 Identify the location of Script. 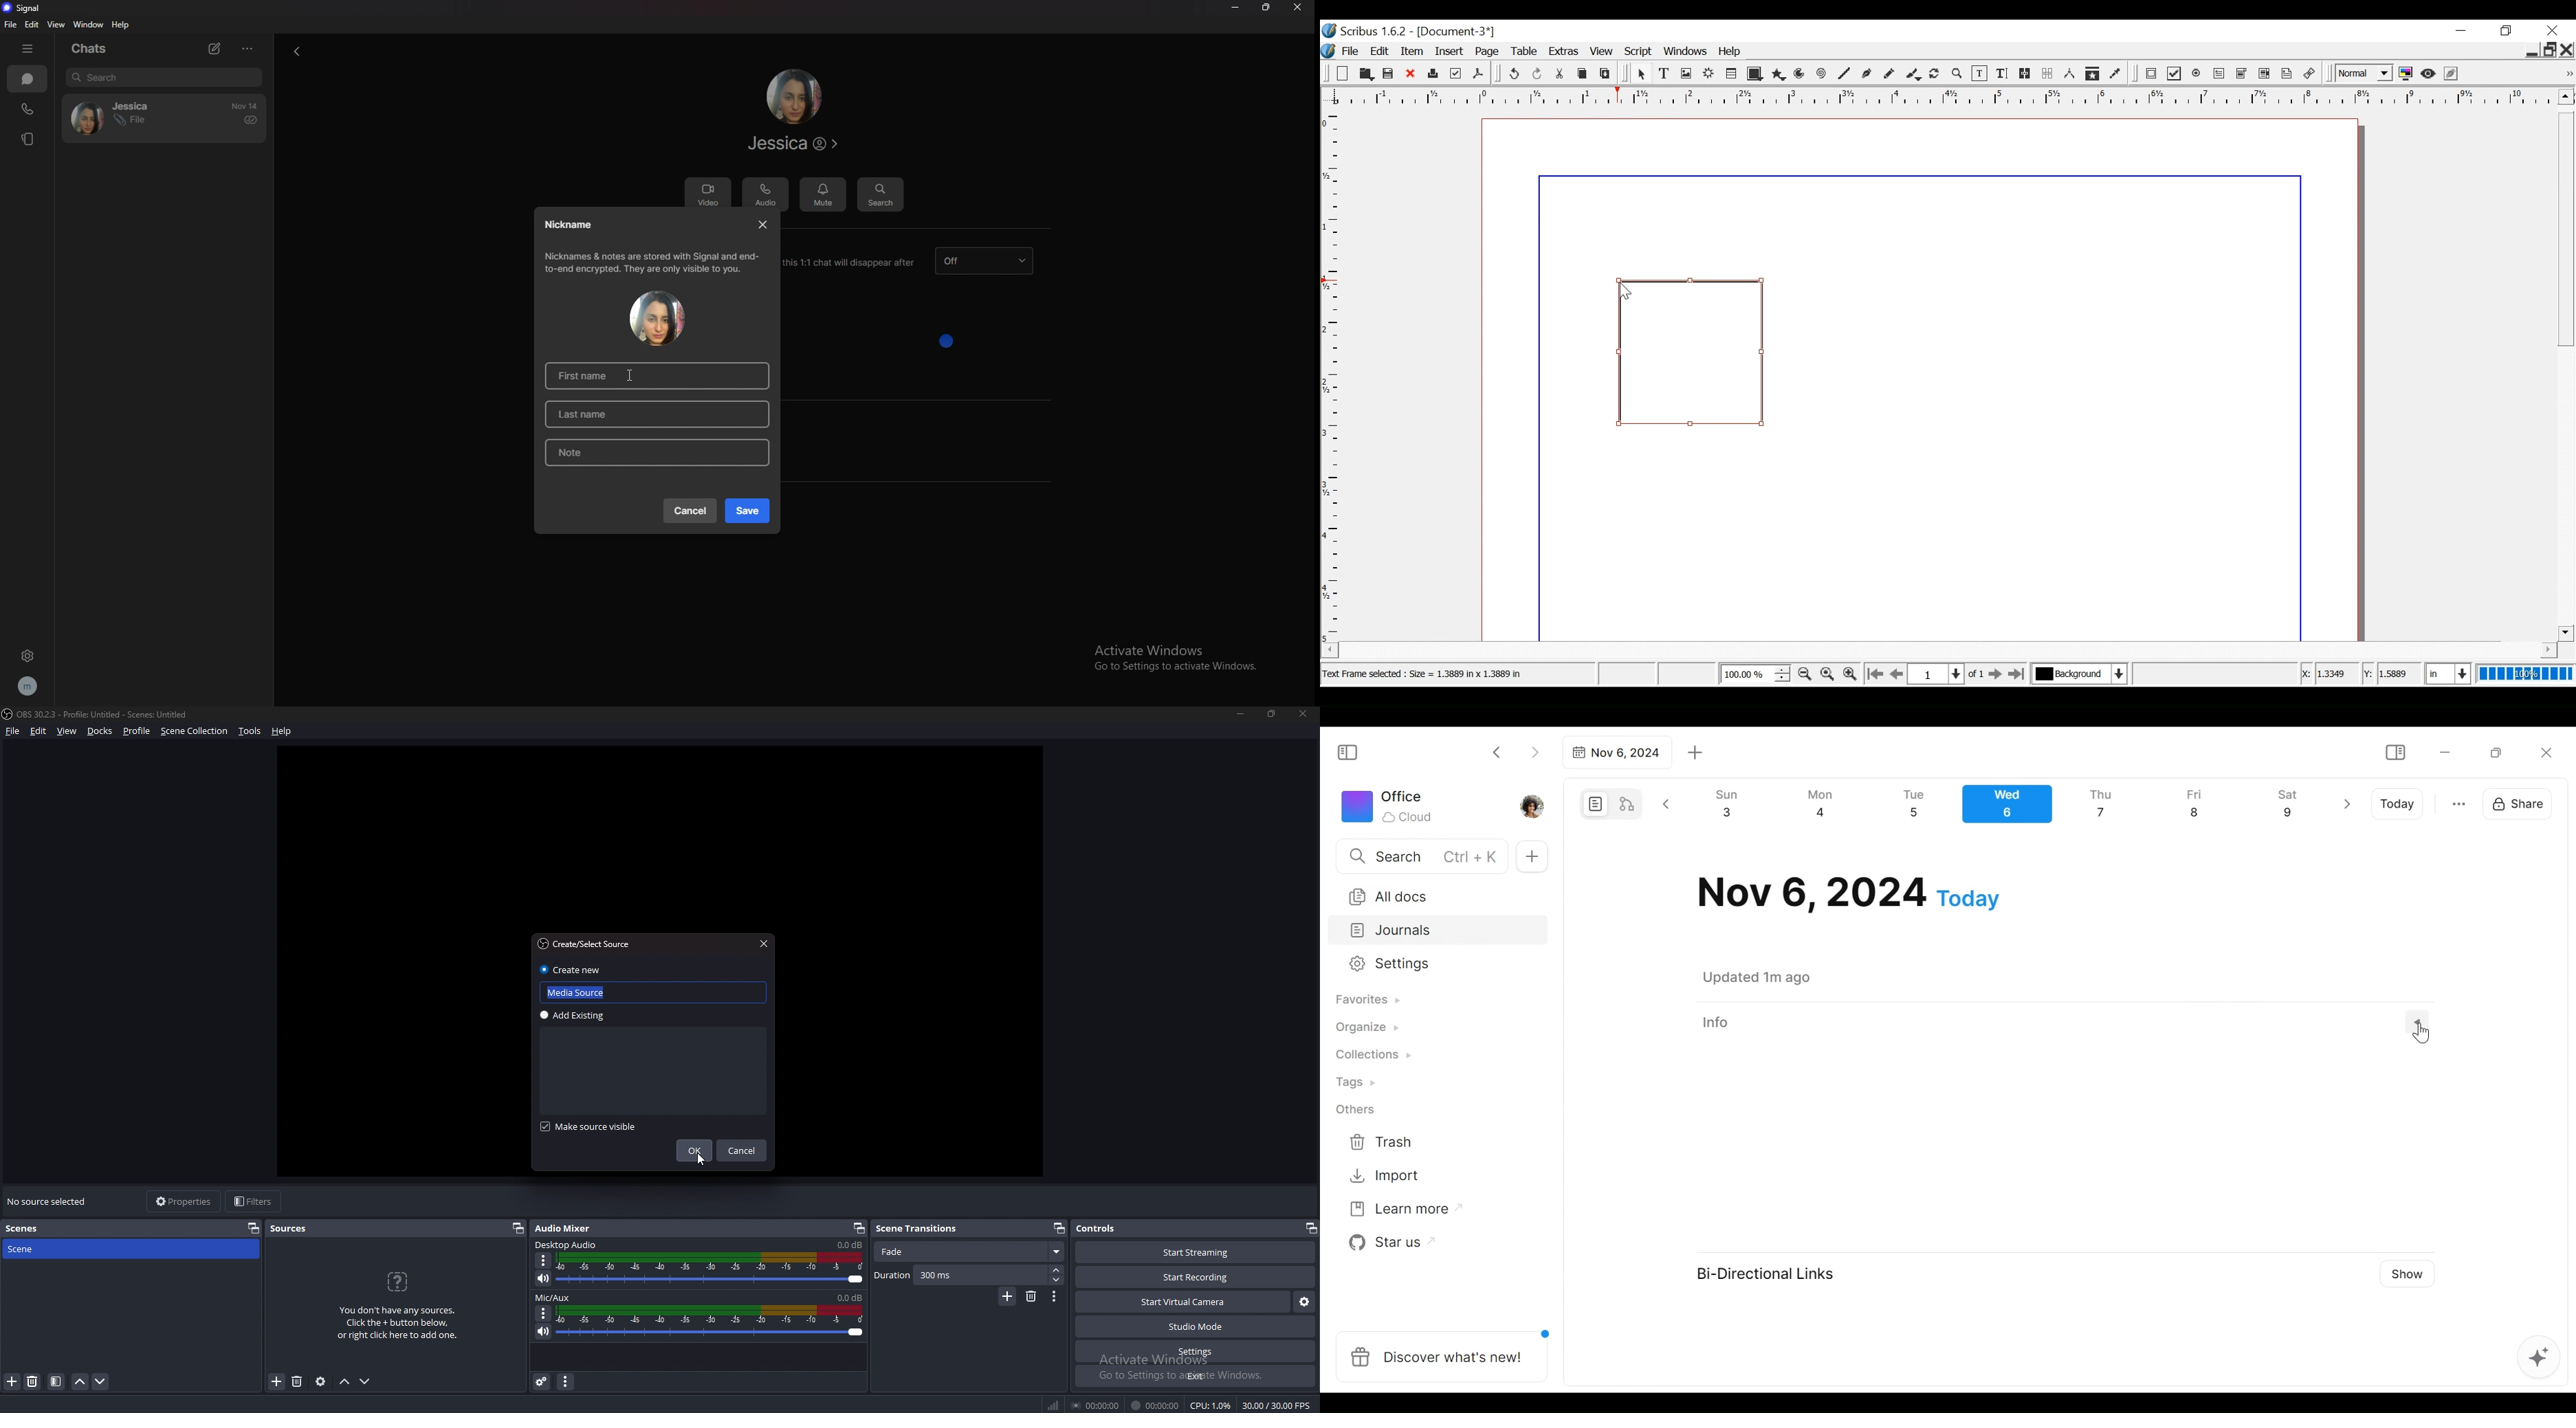
(1640, 52).